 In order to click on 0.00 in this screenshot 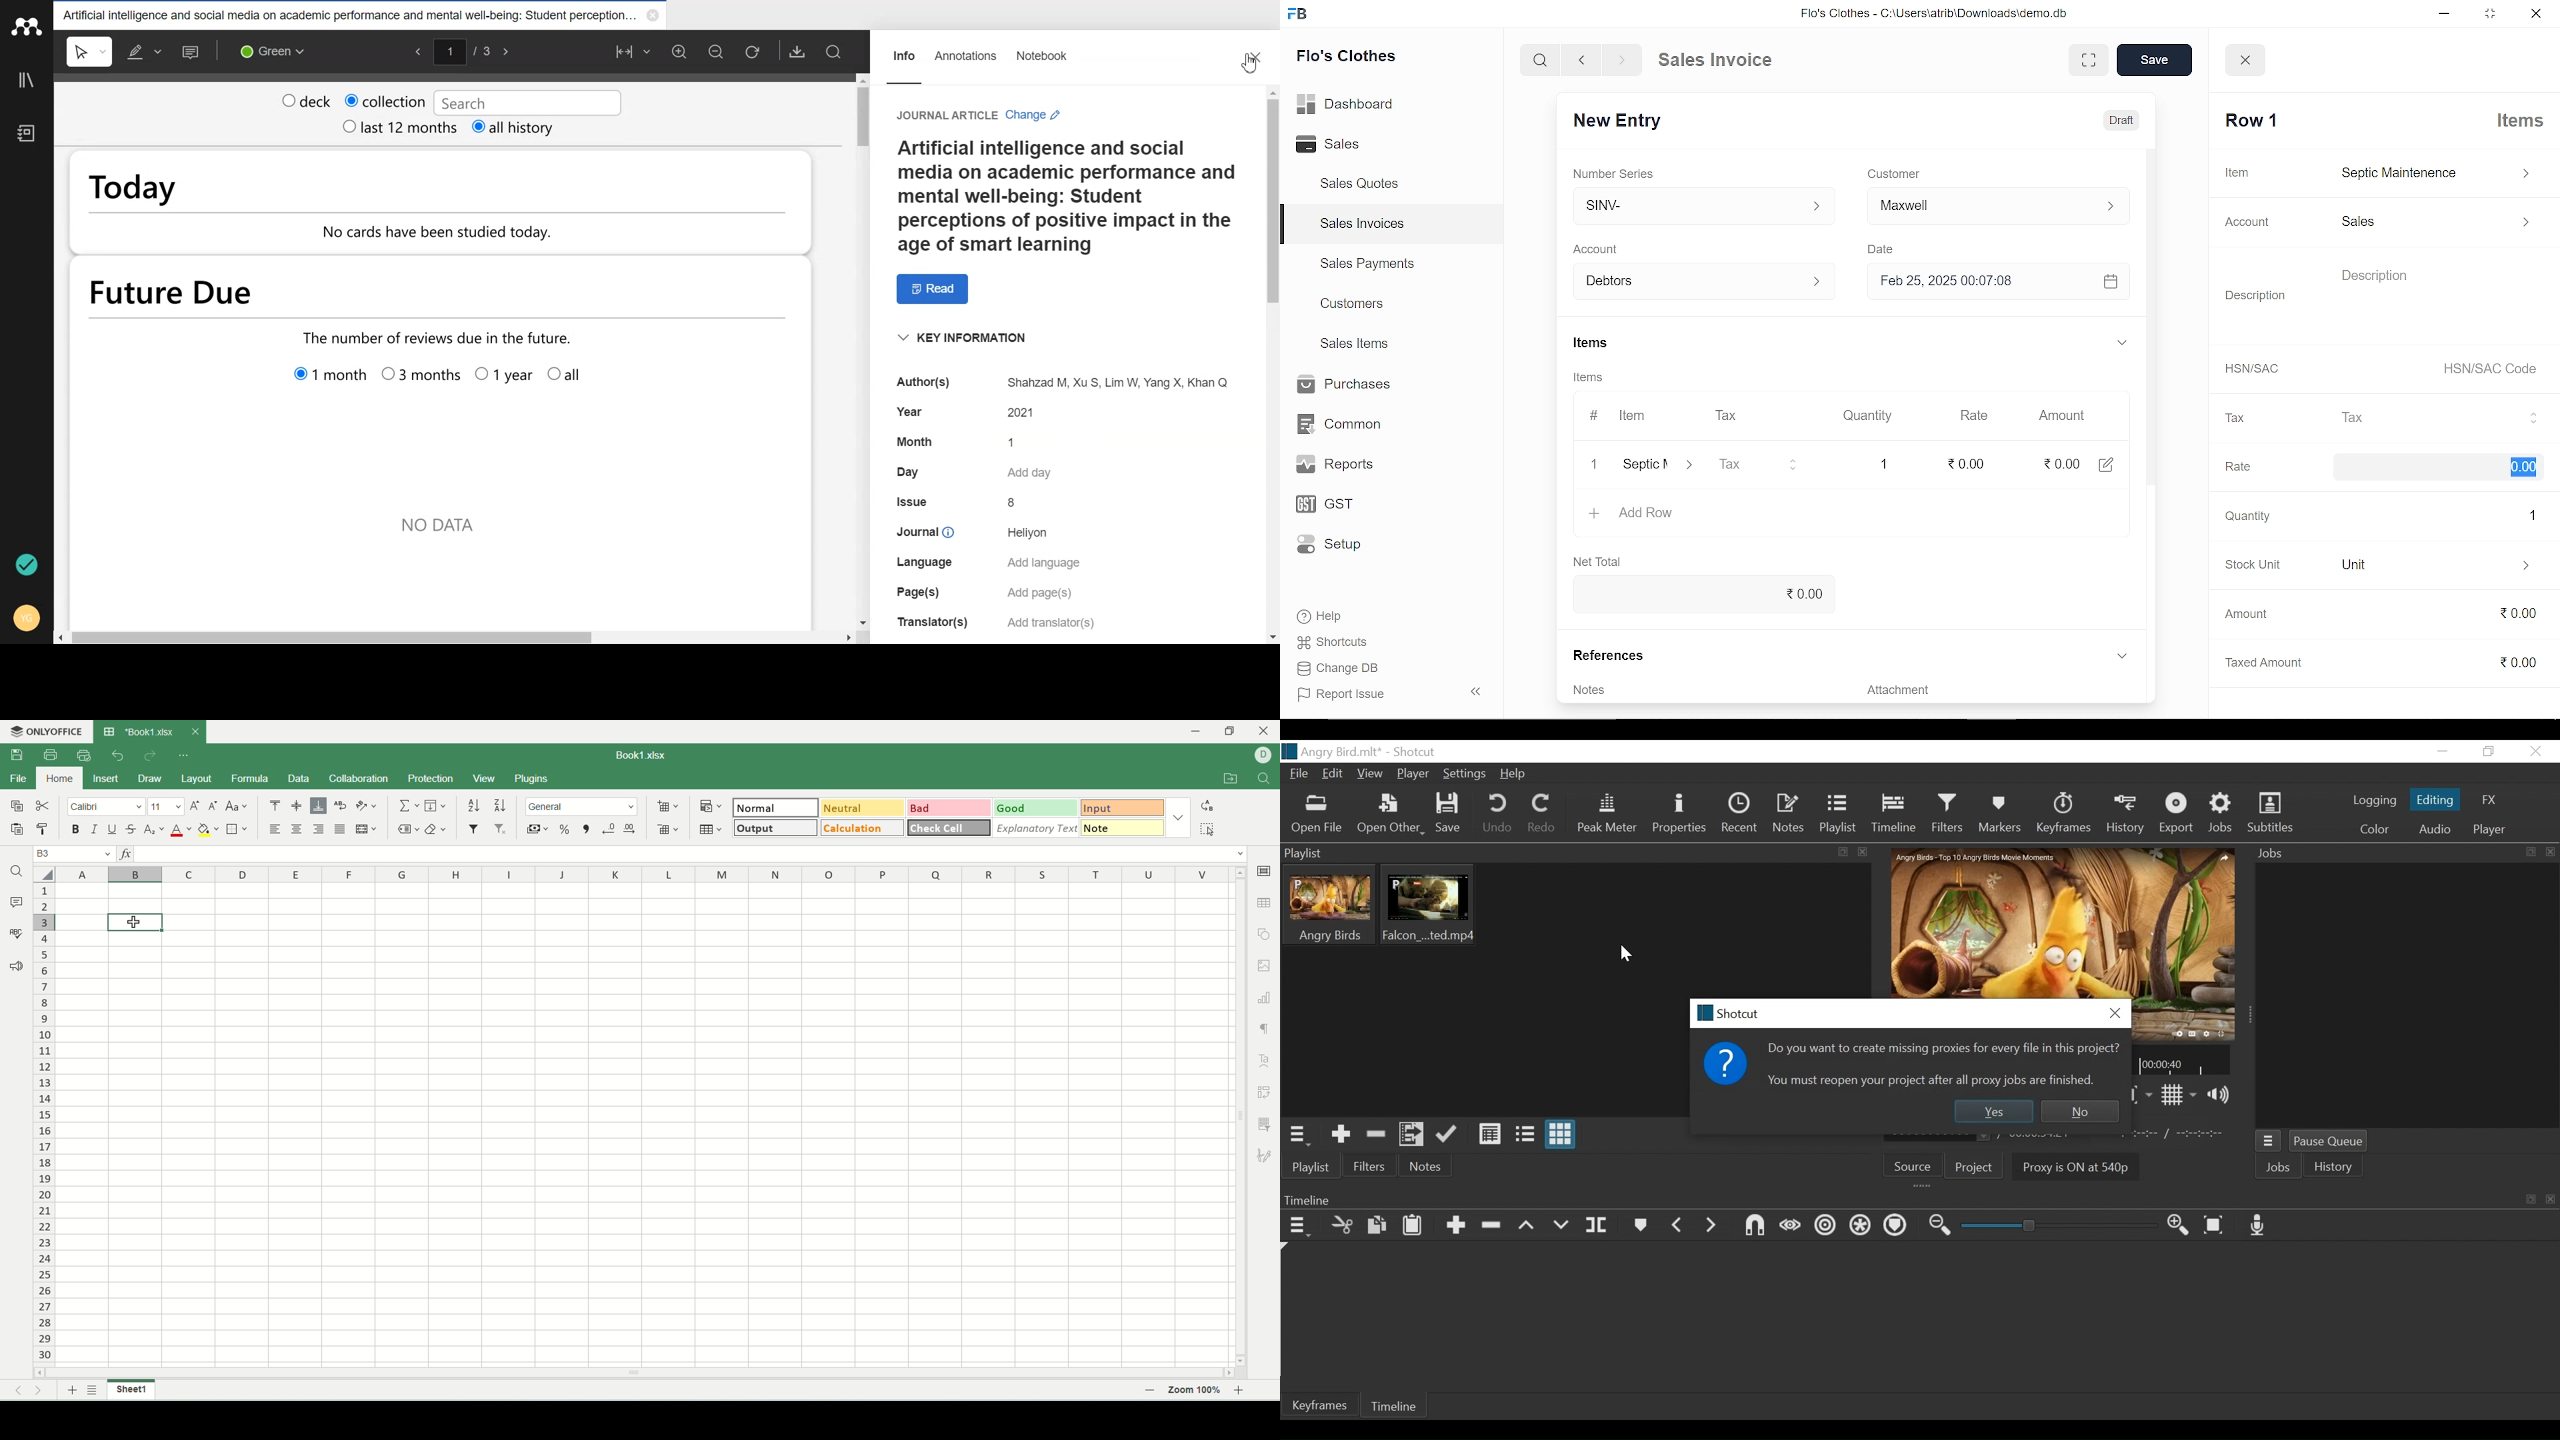, I will do `click(2059, 463)`.